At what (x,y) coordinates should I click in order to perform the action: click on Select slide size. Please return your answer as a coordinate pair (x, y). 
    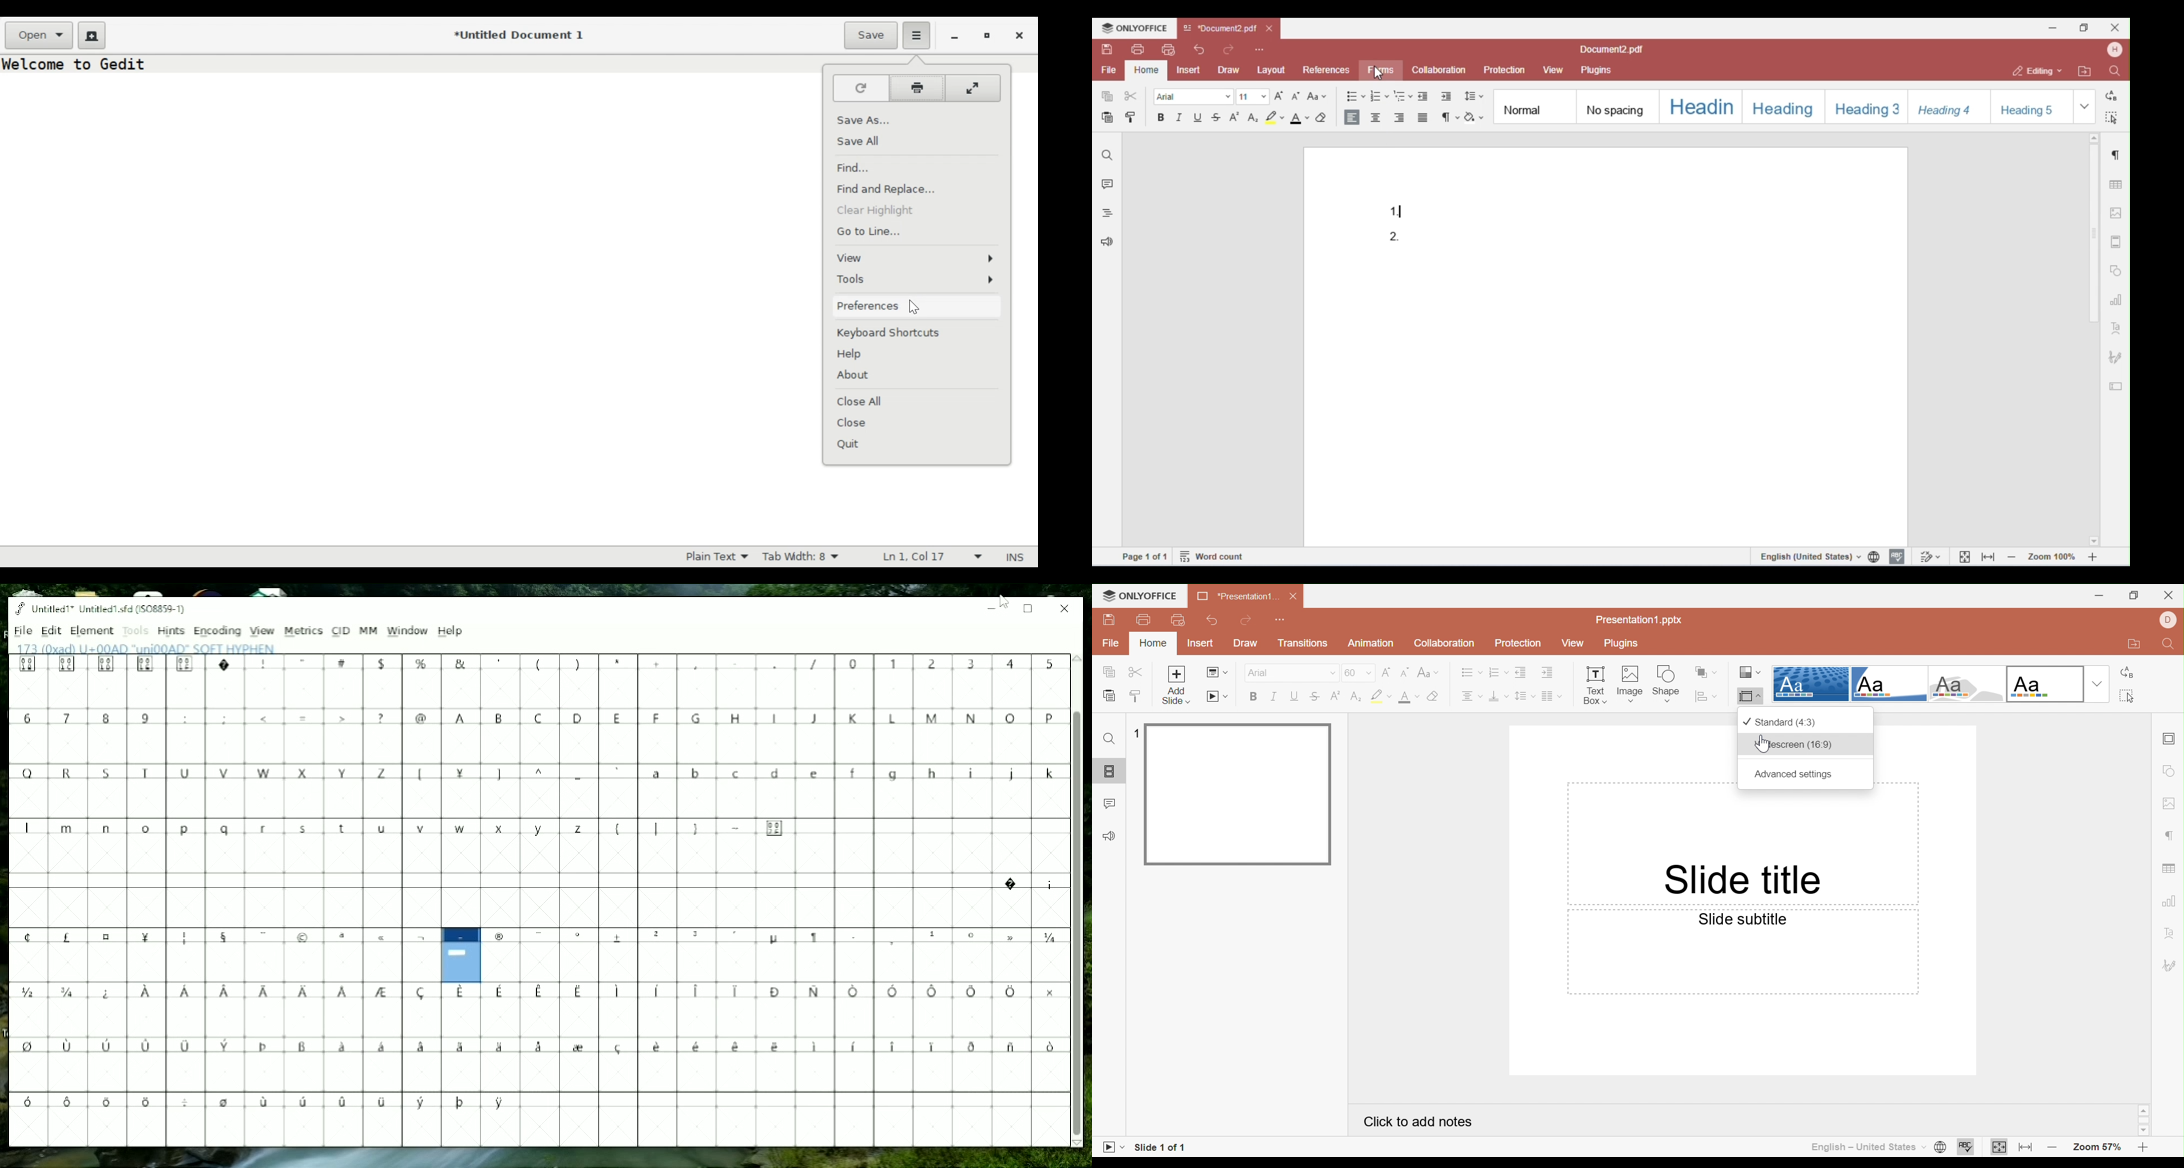
    Looking at the image, I should click on (1748, 697).